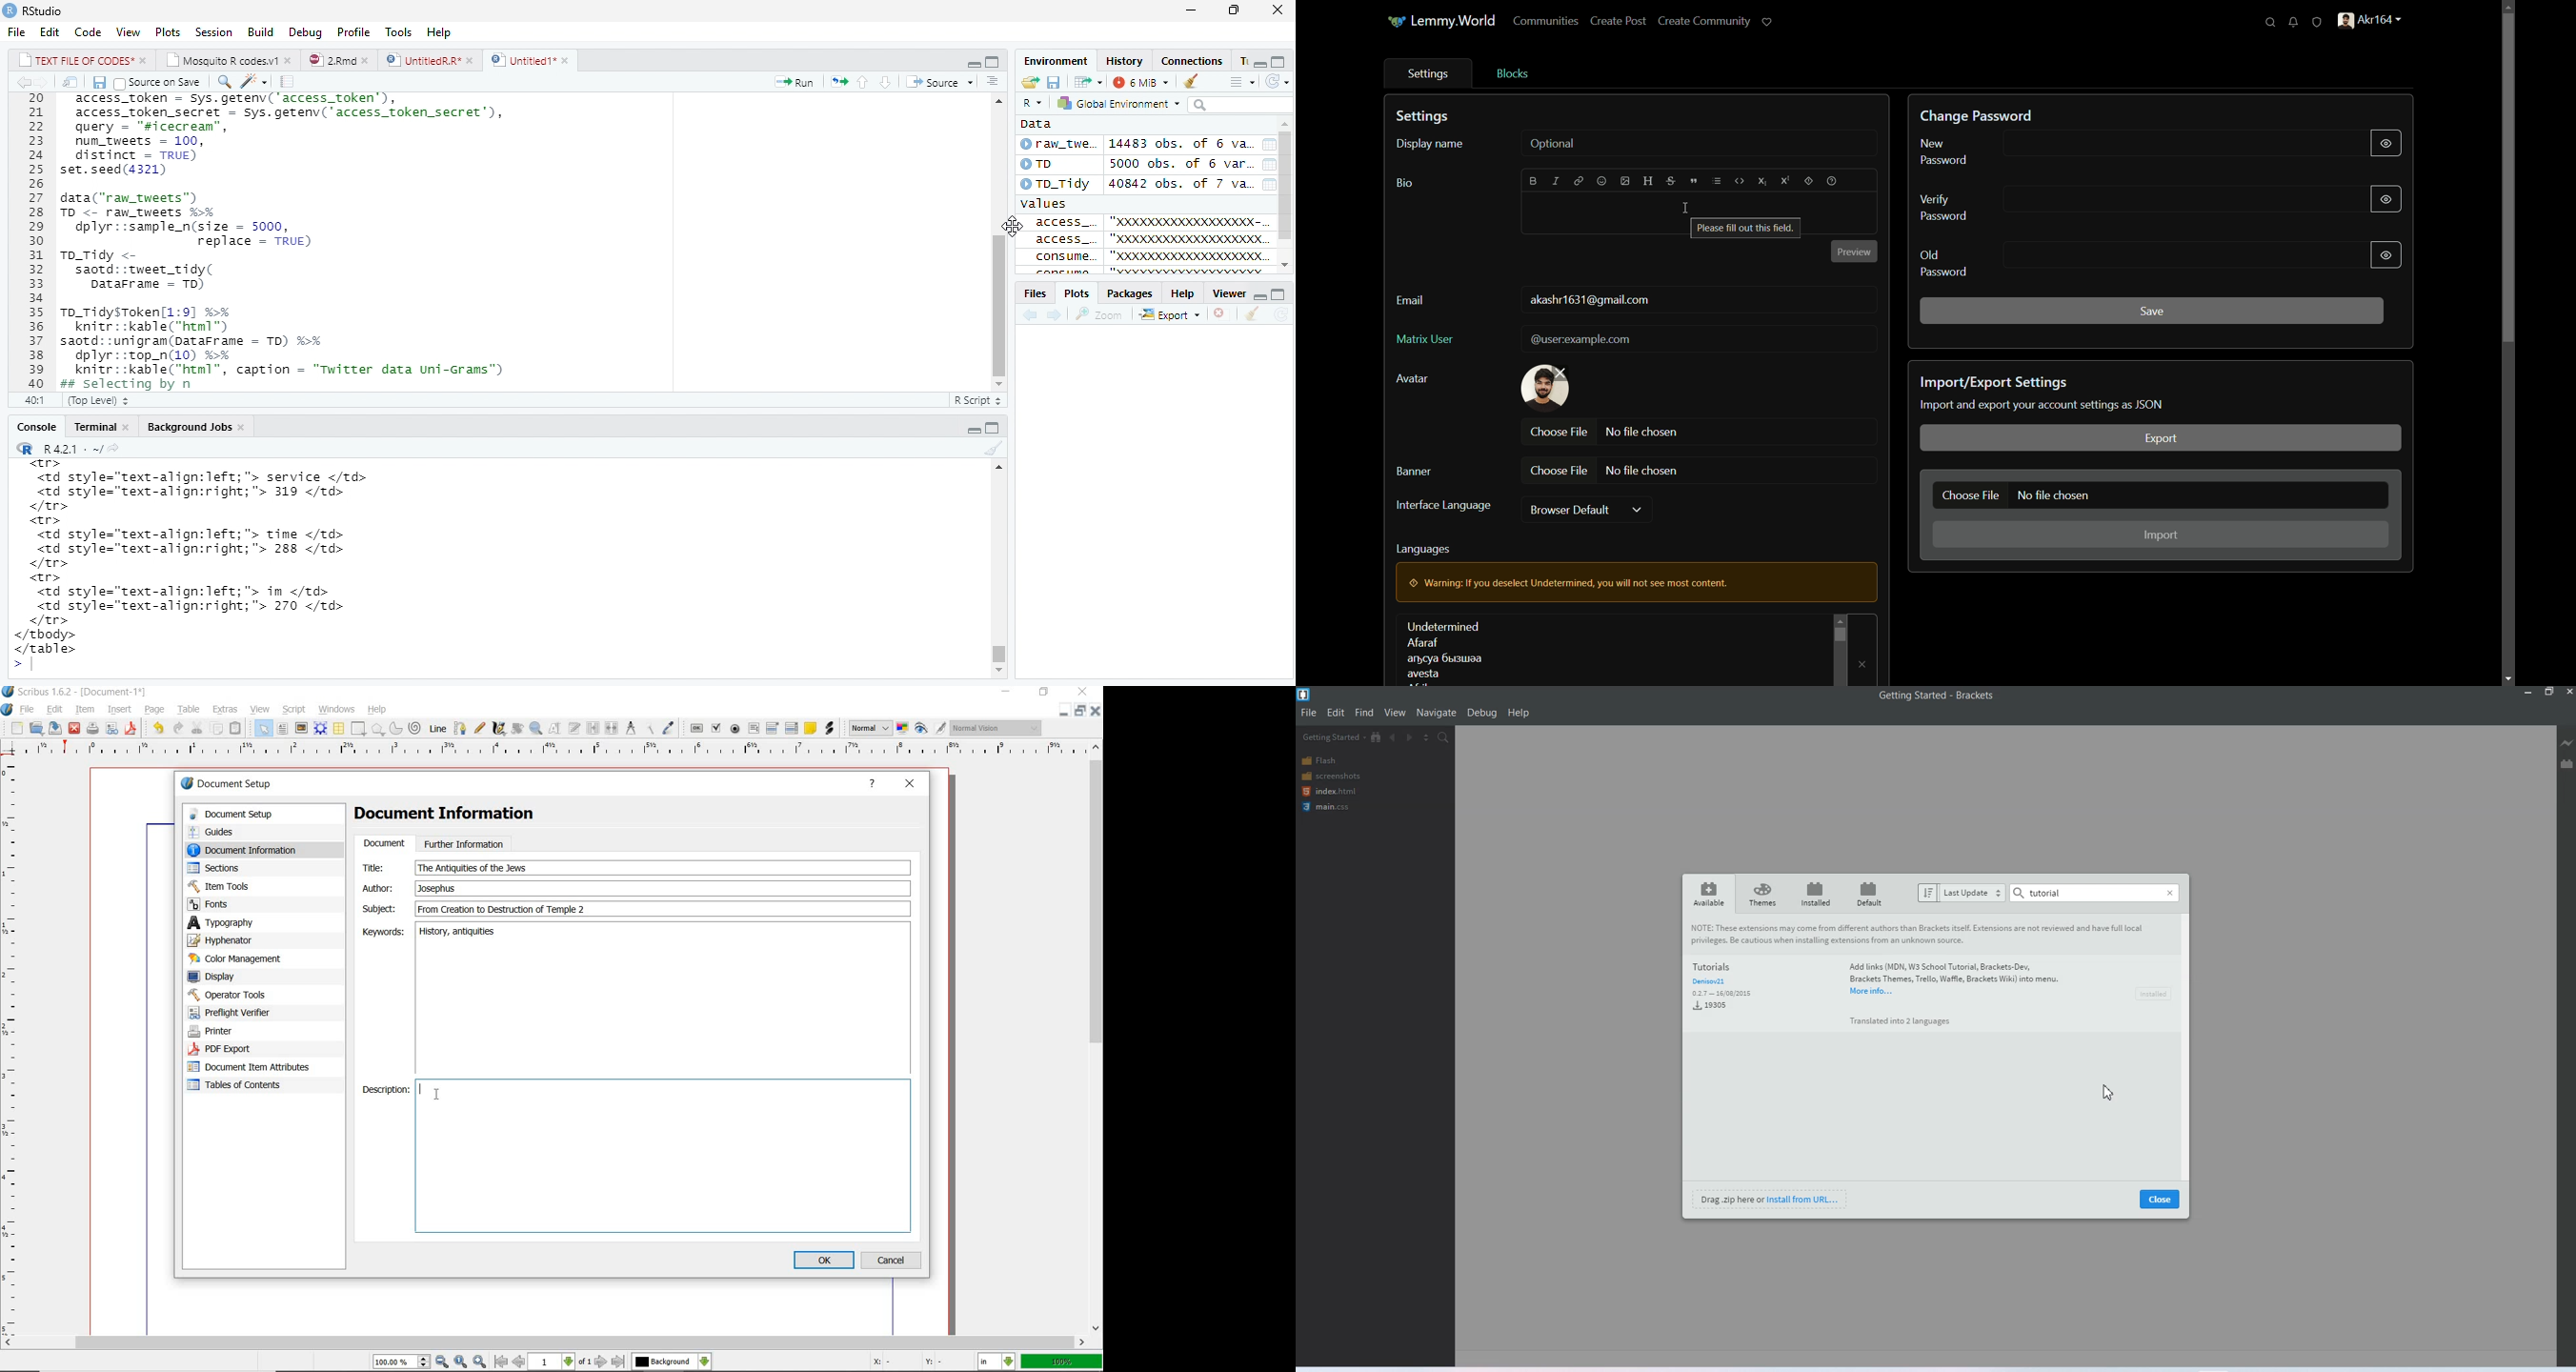 The height and width of the screenshot is (1372, 2576). I want to click on help, so click(379, 708).